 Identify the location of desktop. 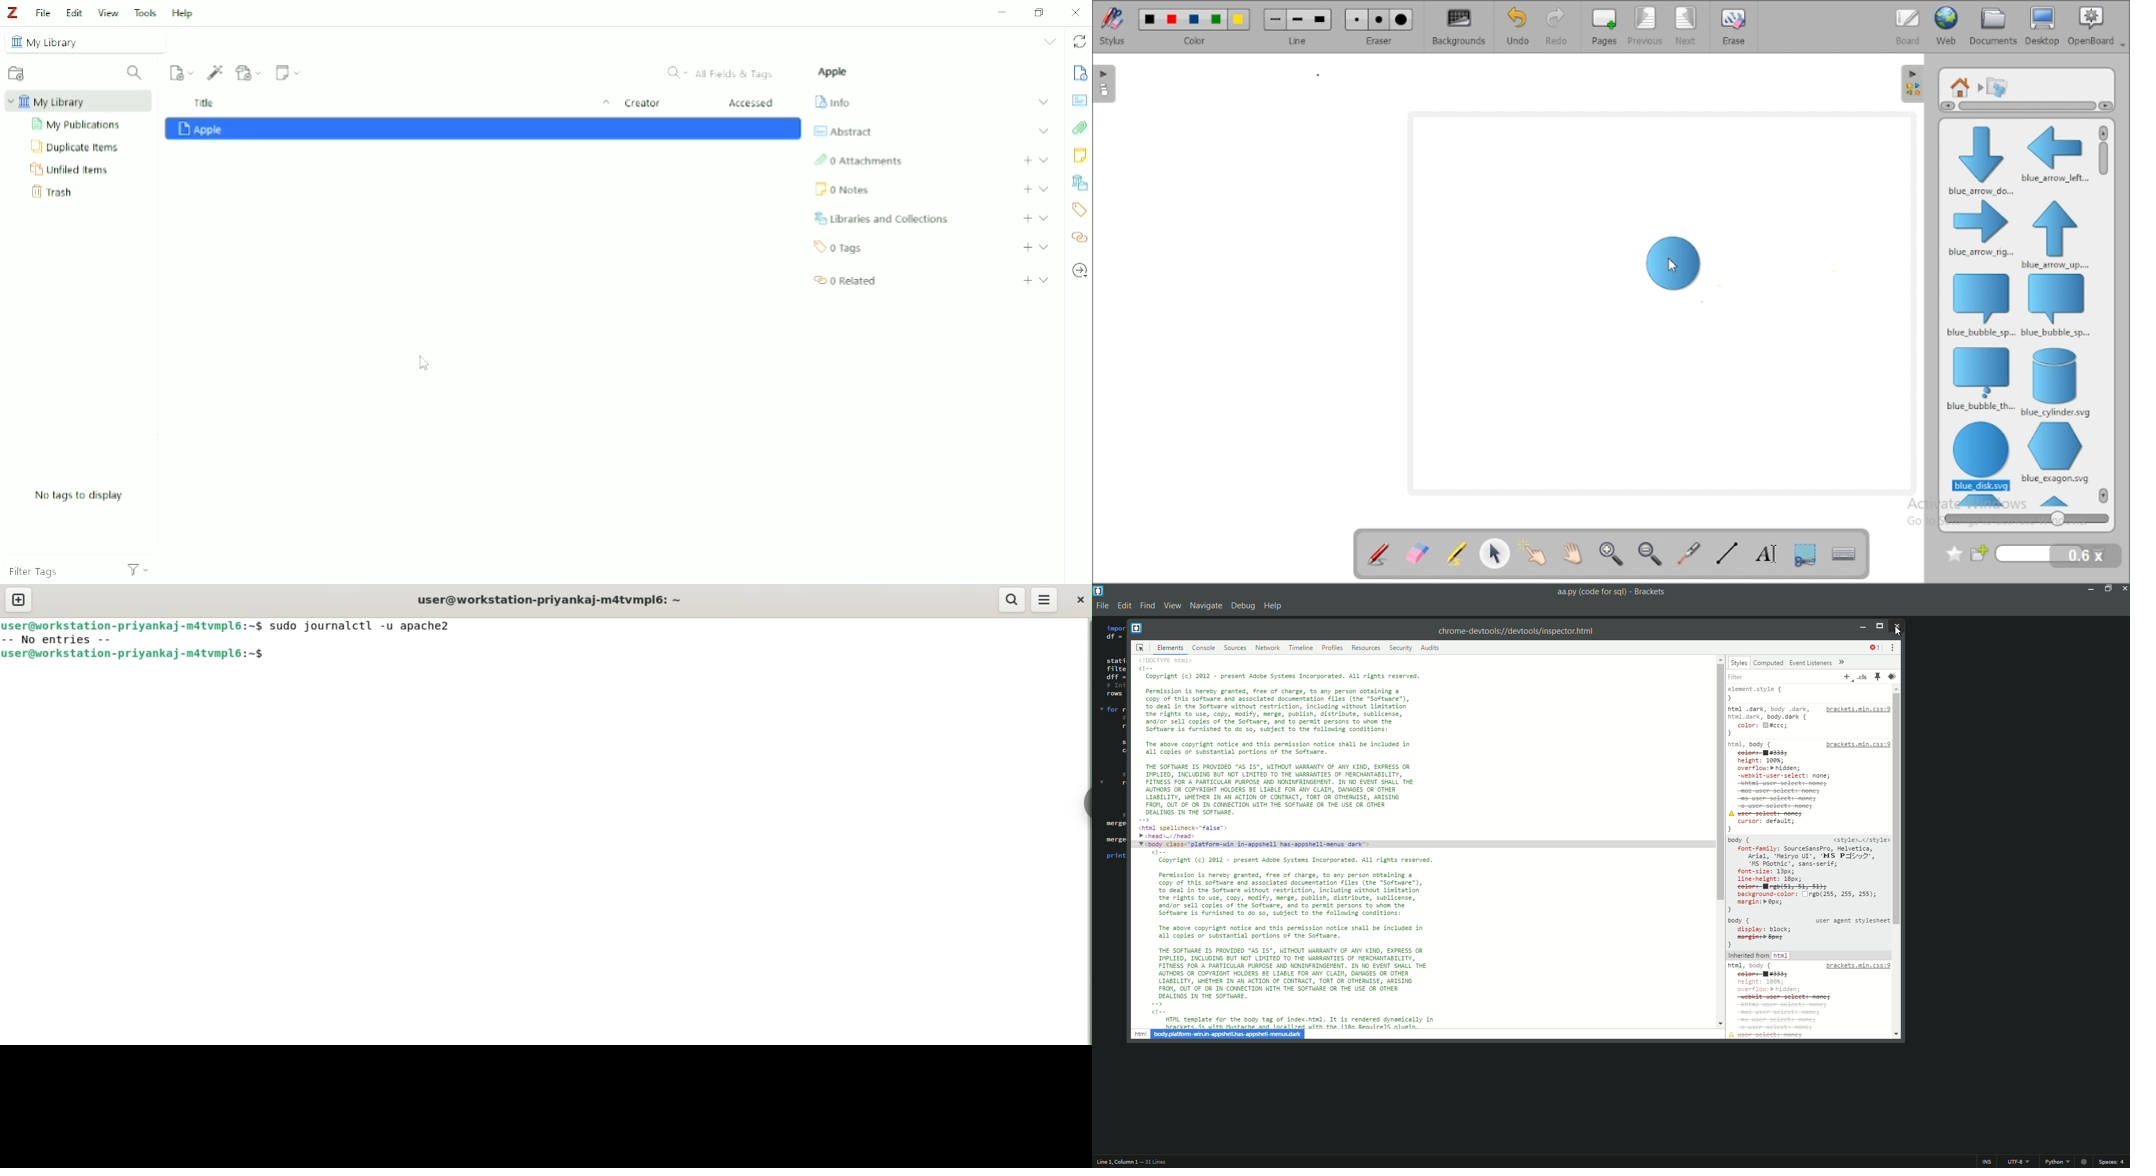
(2043, 26).